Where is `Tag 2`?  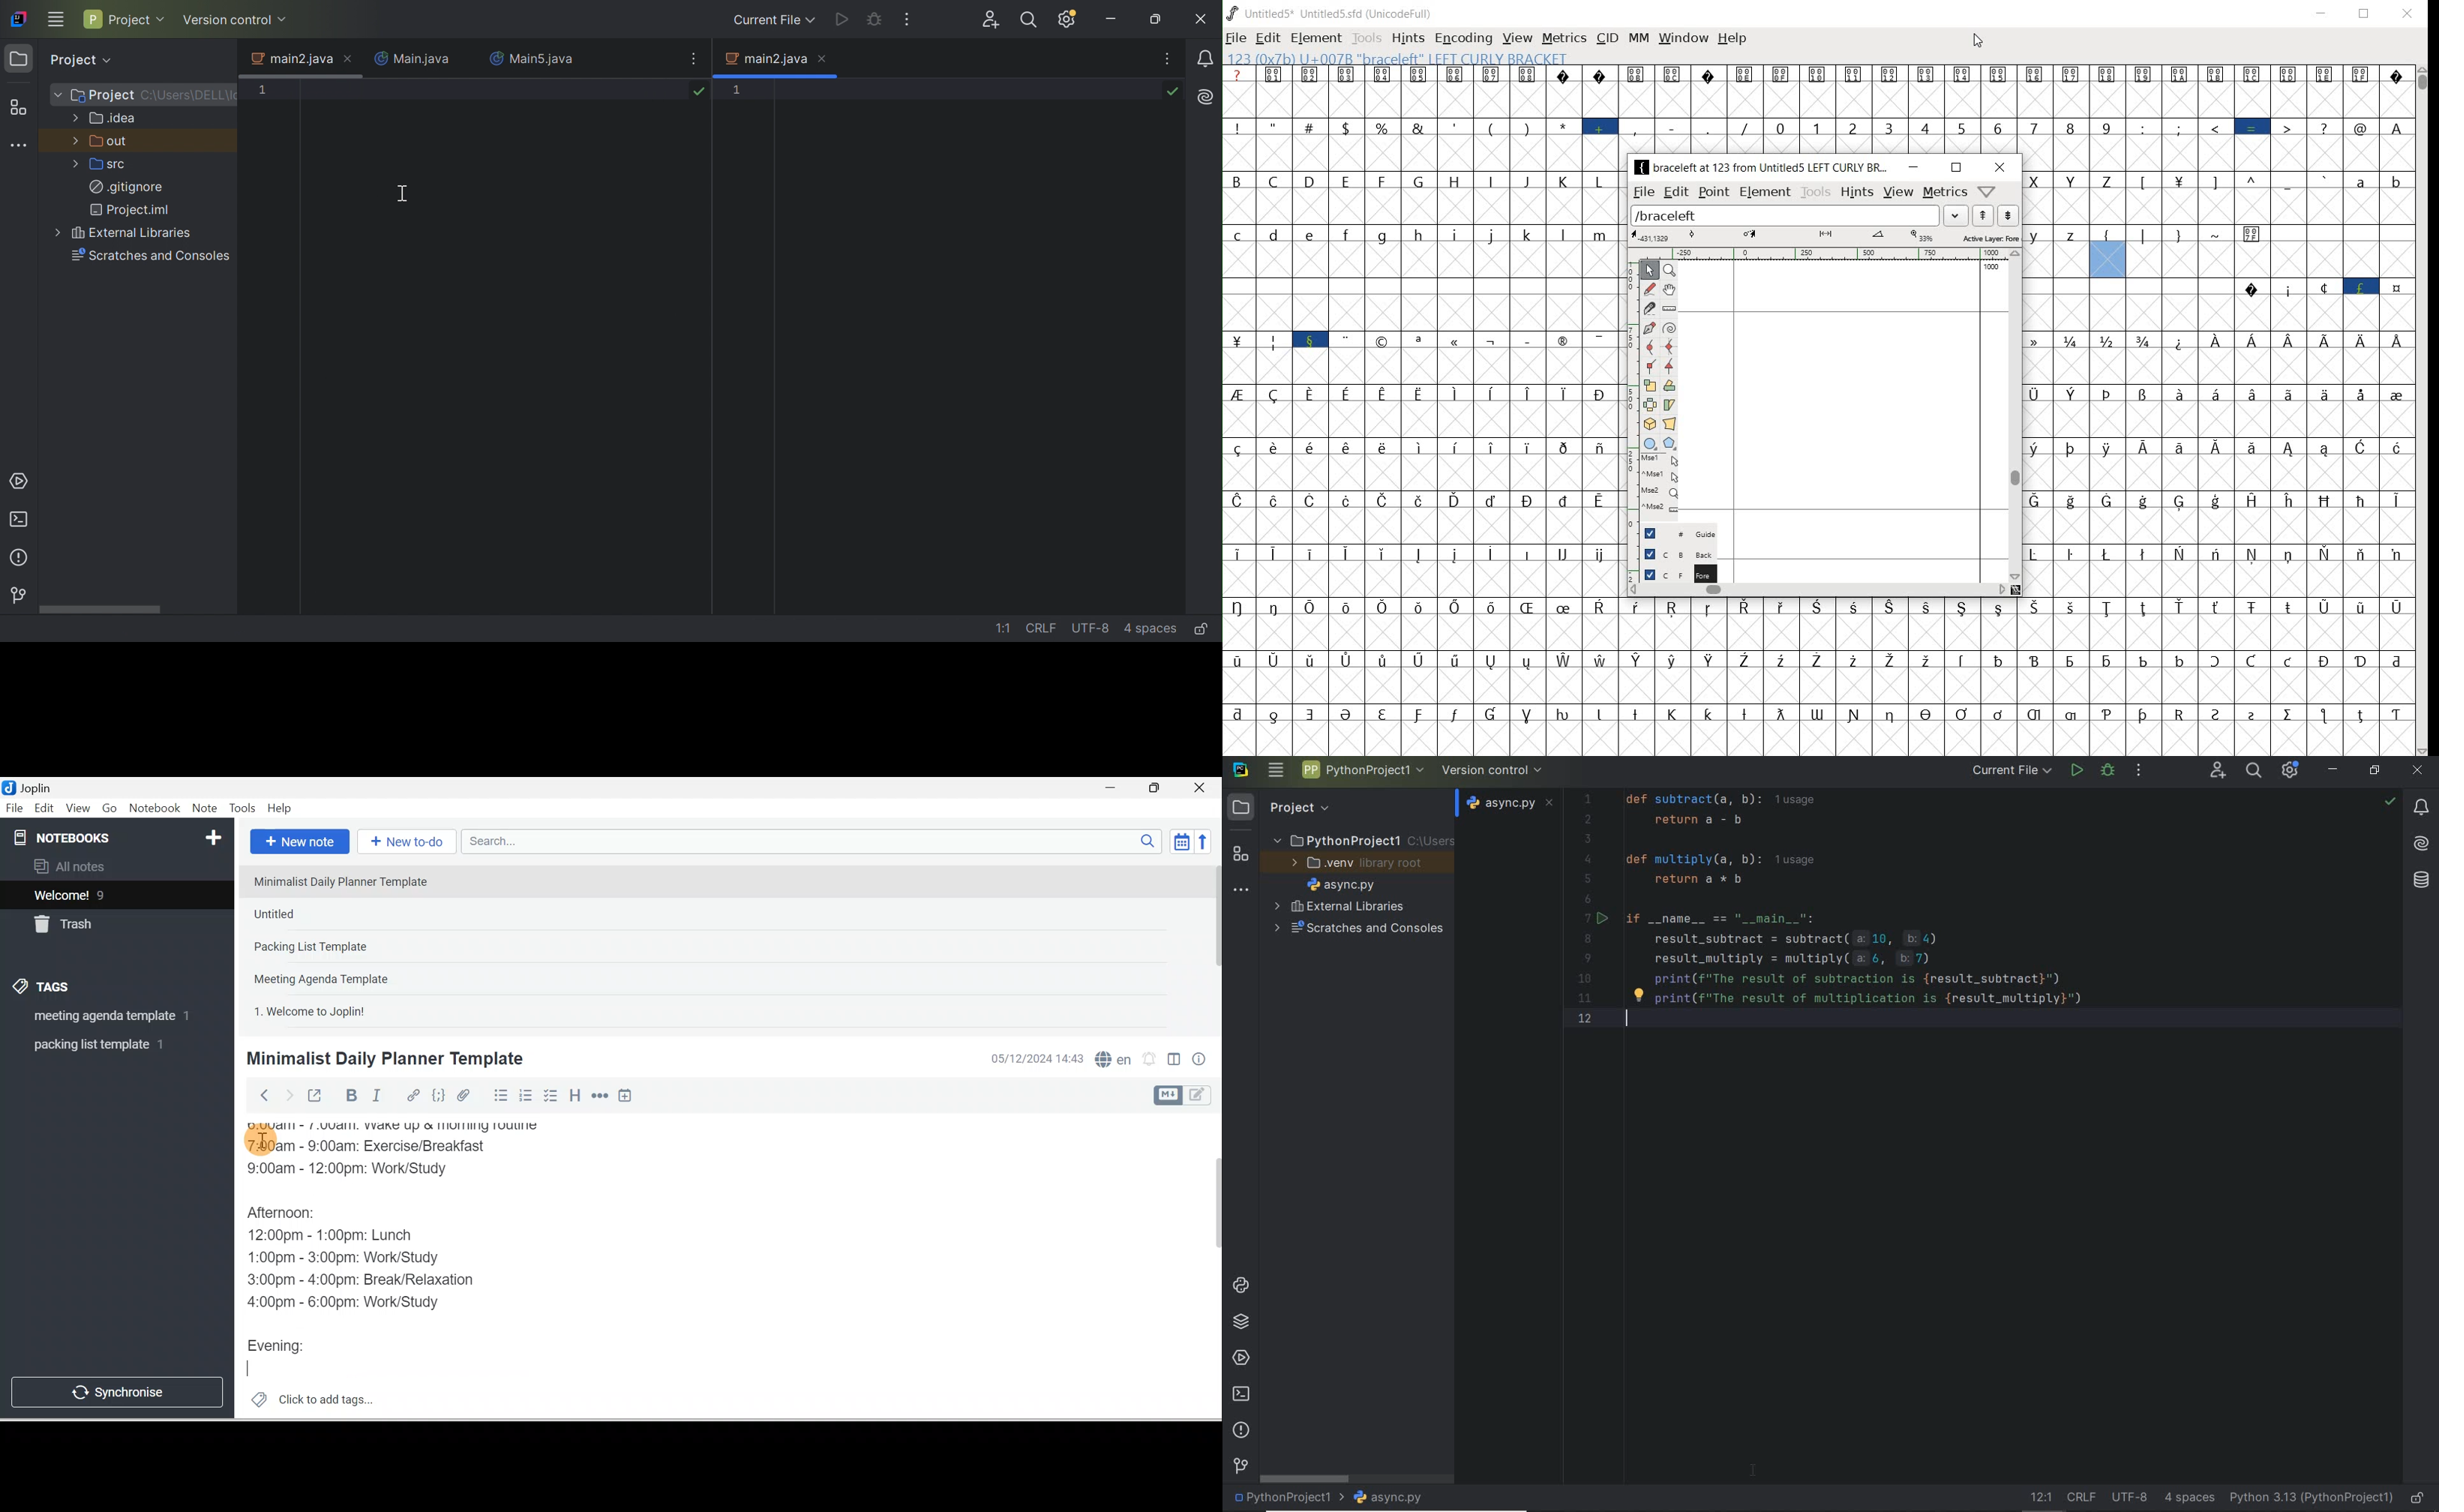
Tag 2 is located at coordinates (108, 1045).